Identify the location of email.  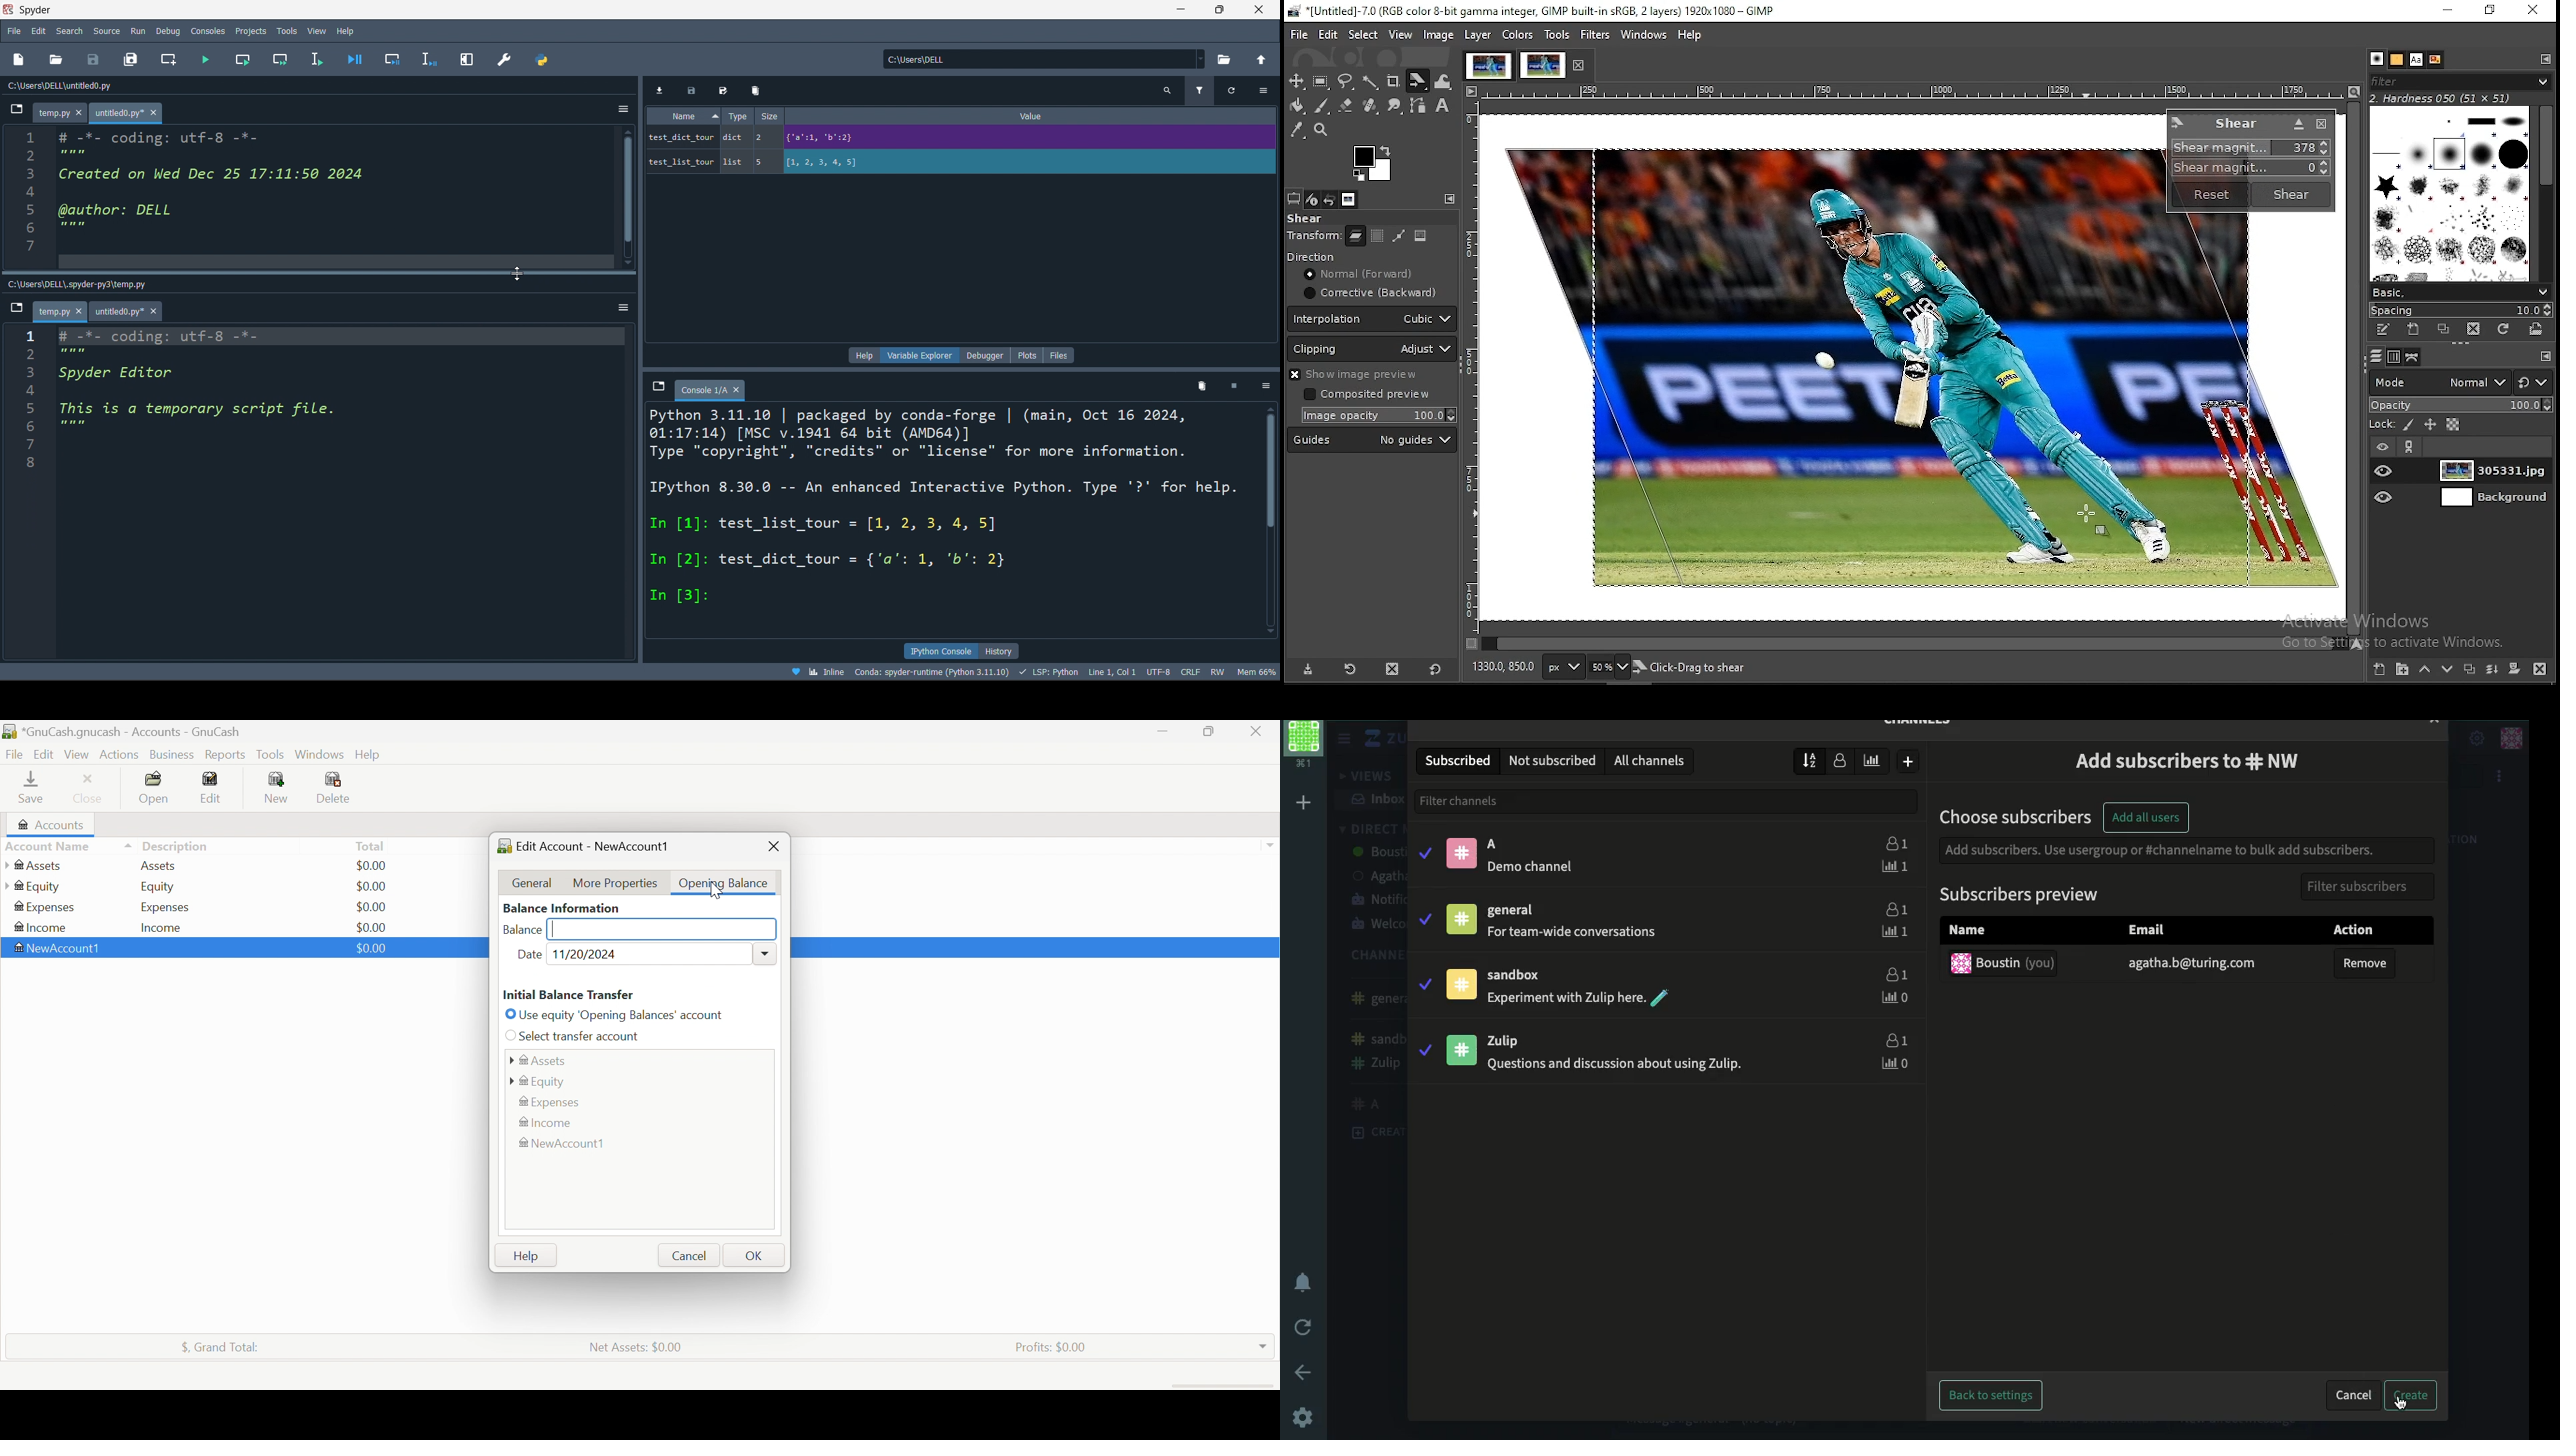
(2151, 931).